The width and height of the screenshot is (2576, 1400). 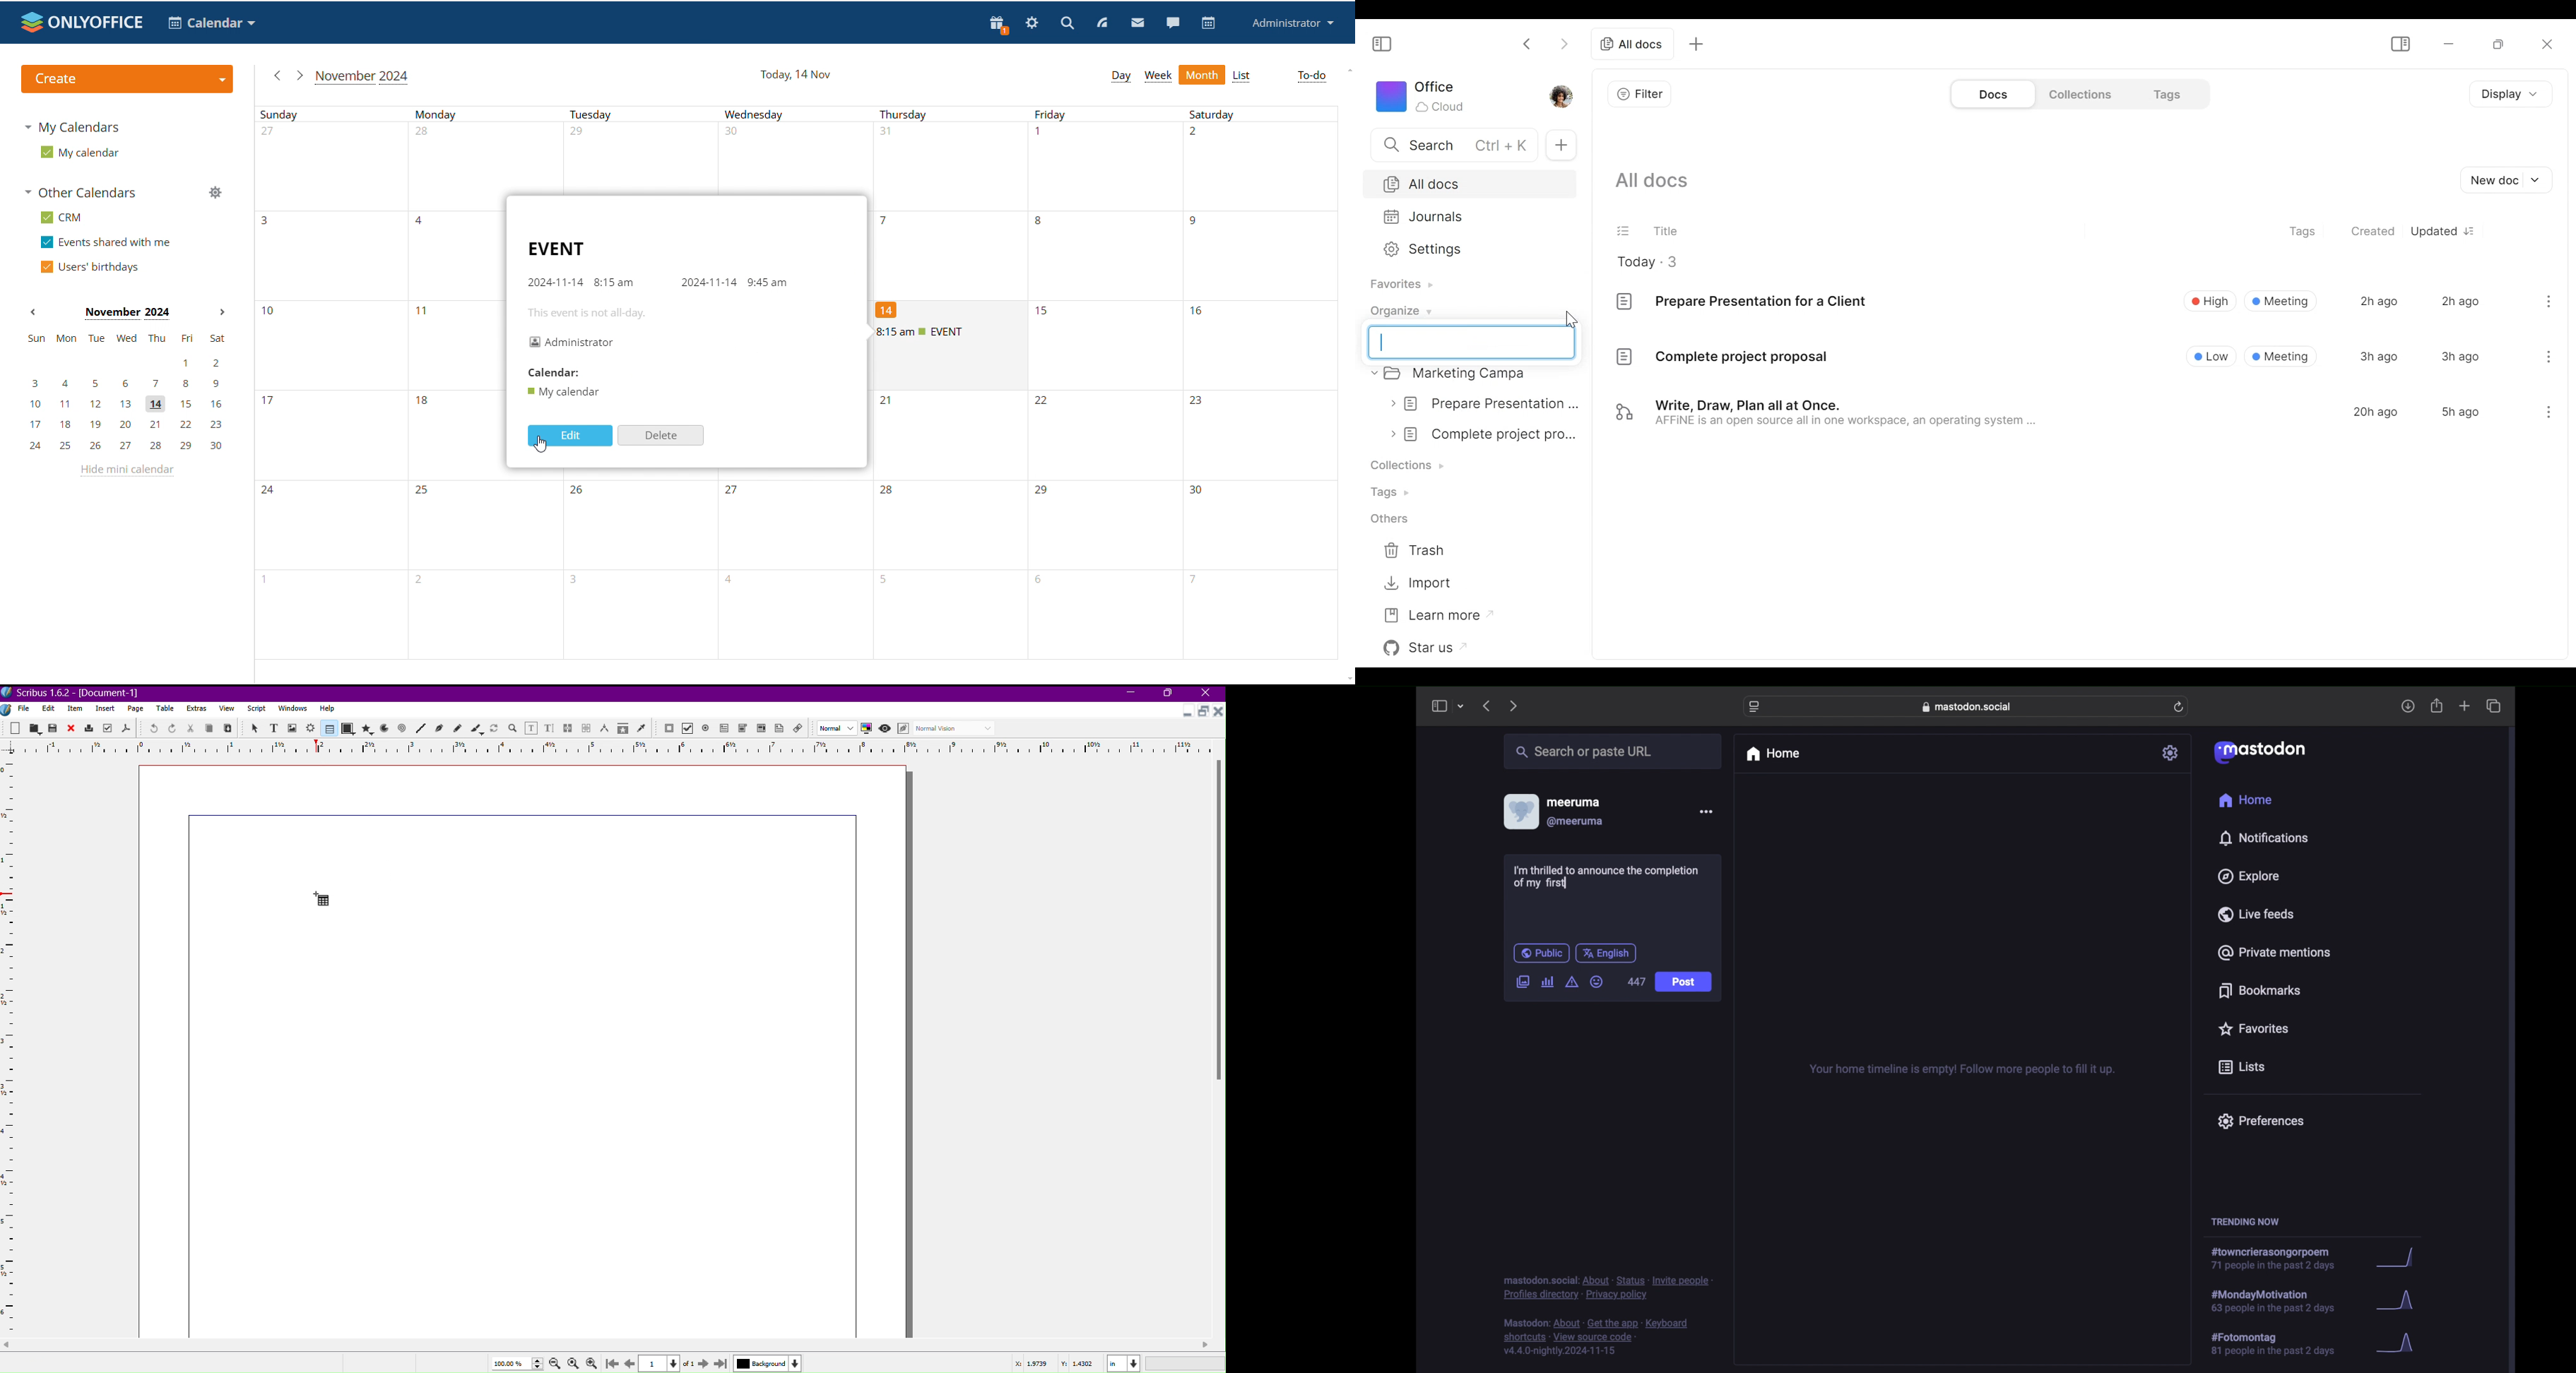 What do you see at coordinates (8, 709) in the screenshot?
I see `Logo` at bounding box center [8, 709].